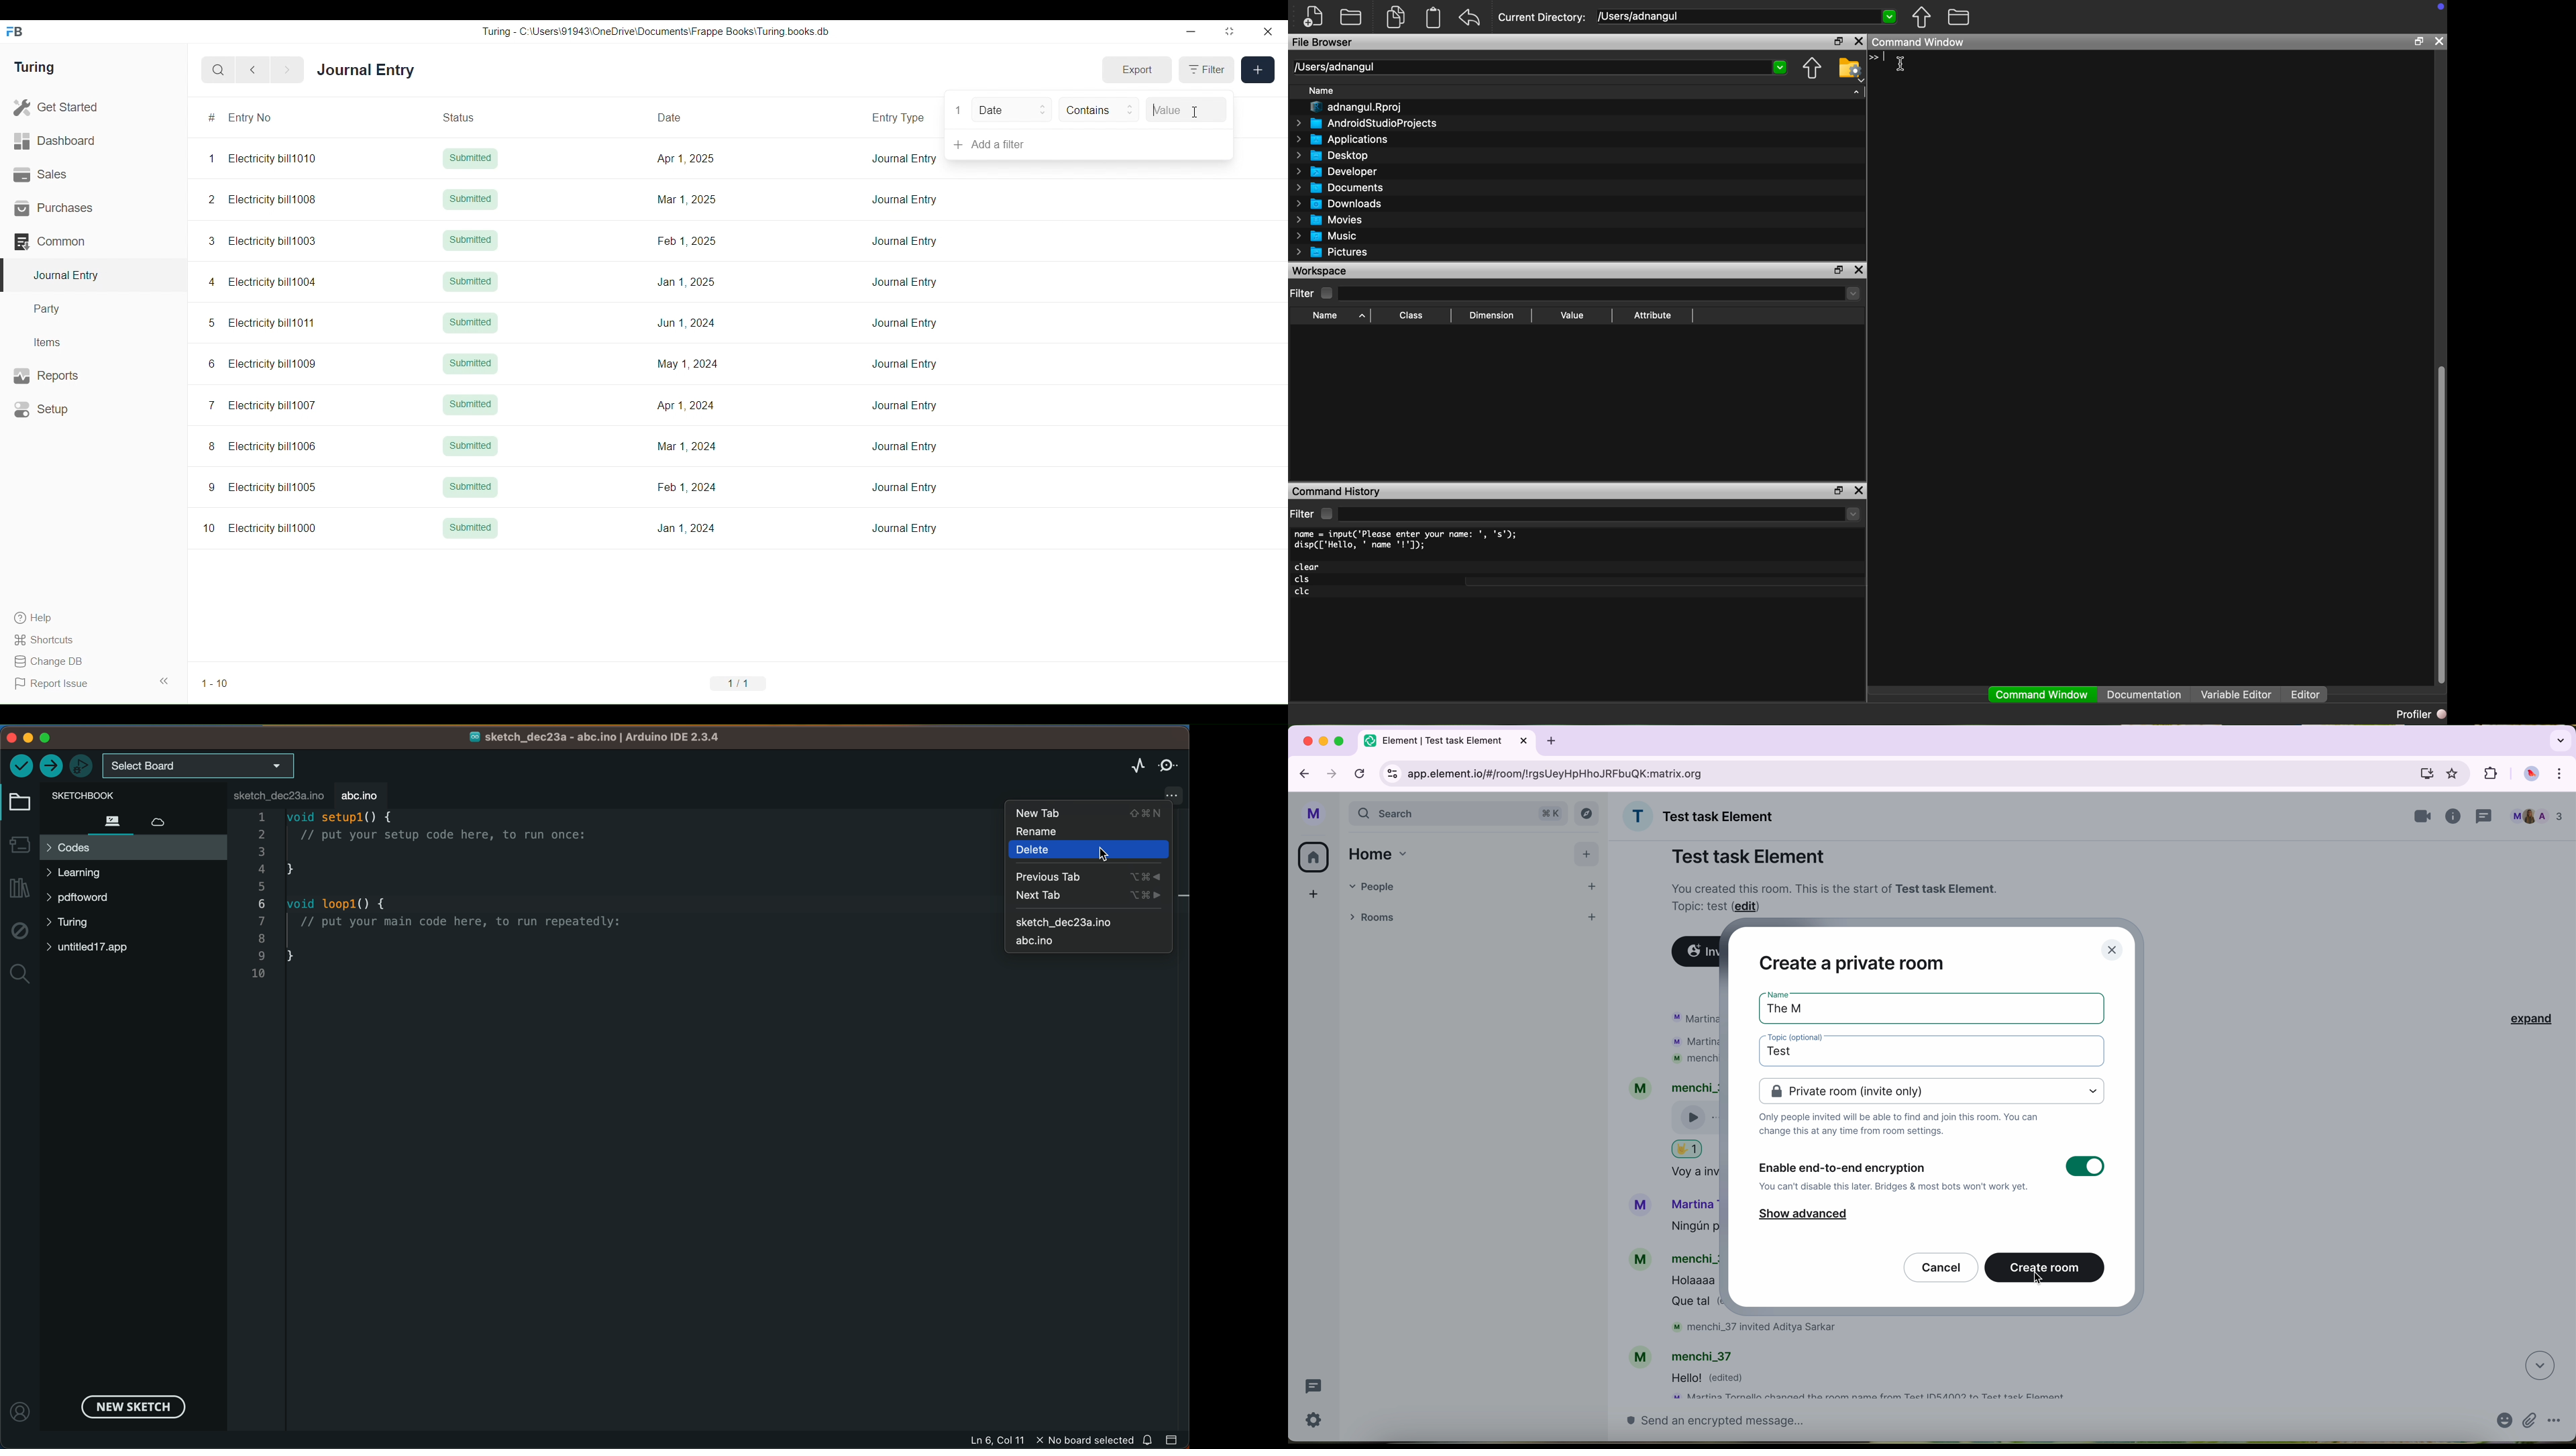  I want to click on Common, so click(93, 241).